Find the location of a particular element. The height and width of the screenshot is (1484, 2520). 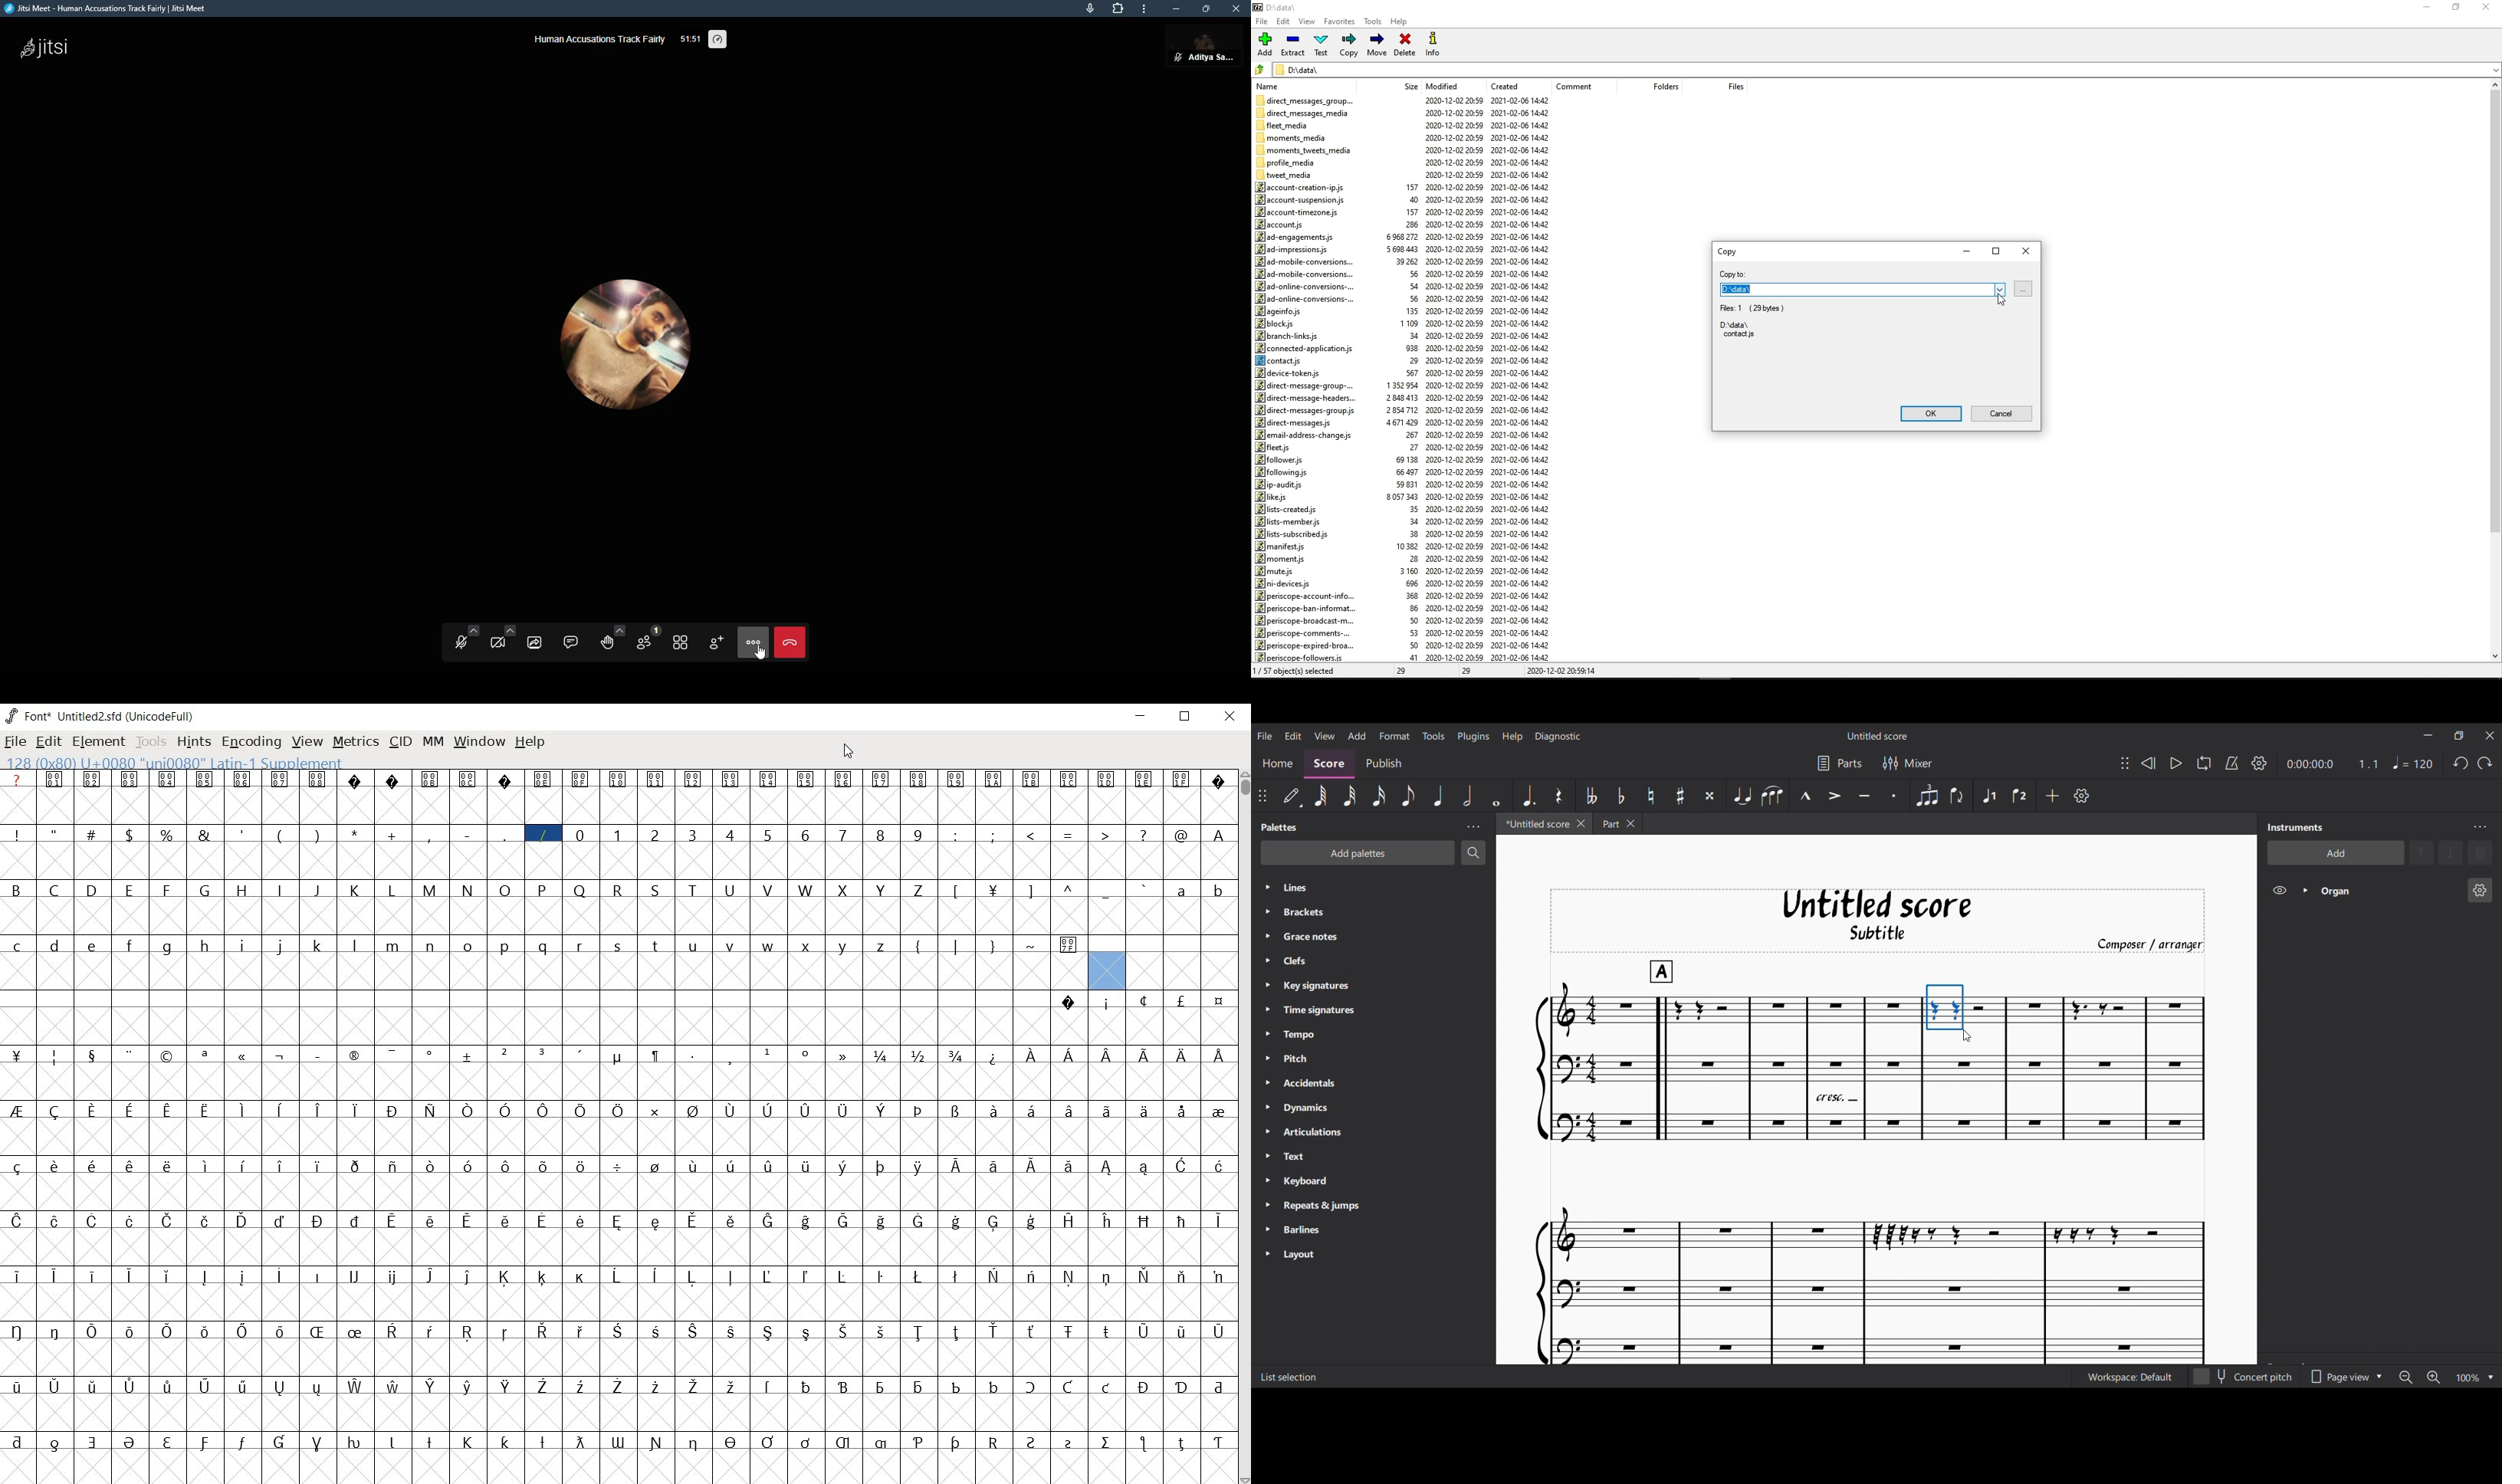

periscope-ban-informat is located at coordinates (1310, 607).